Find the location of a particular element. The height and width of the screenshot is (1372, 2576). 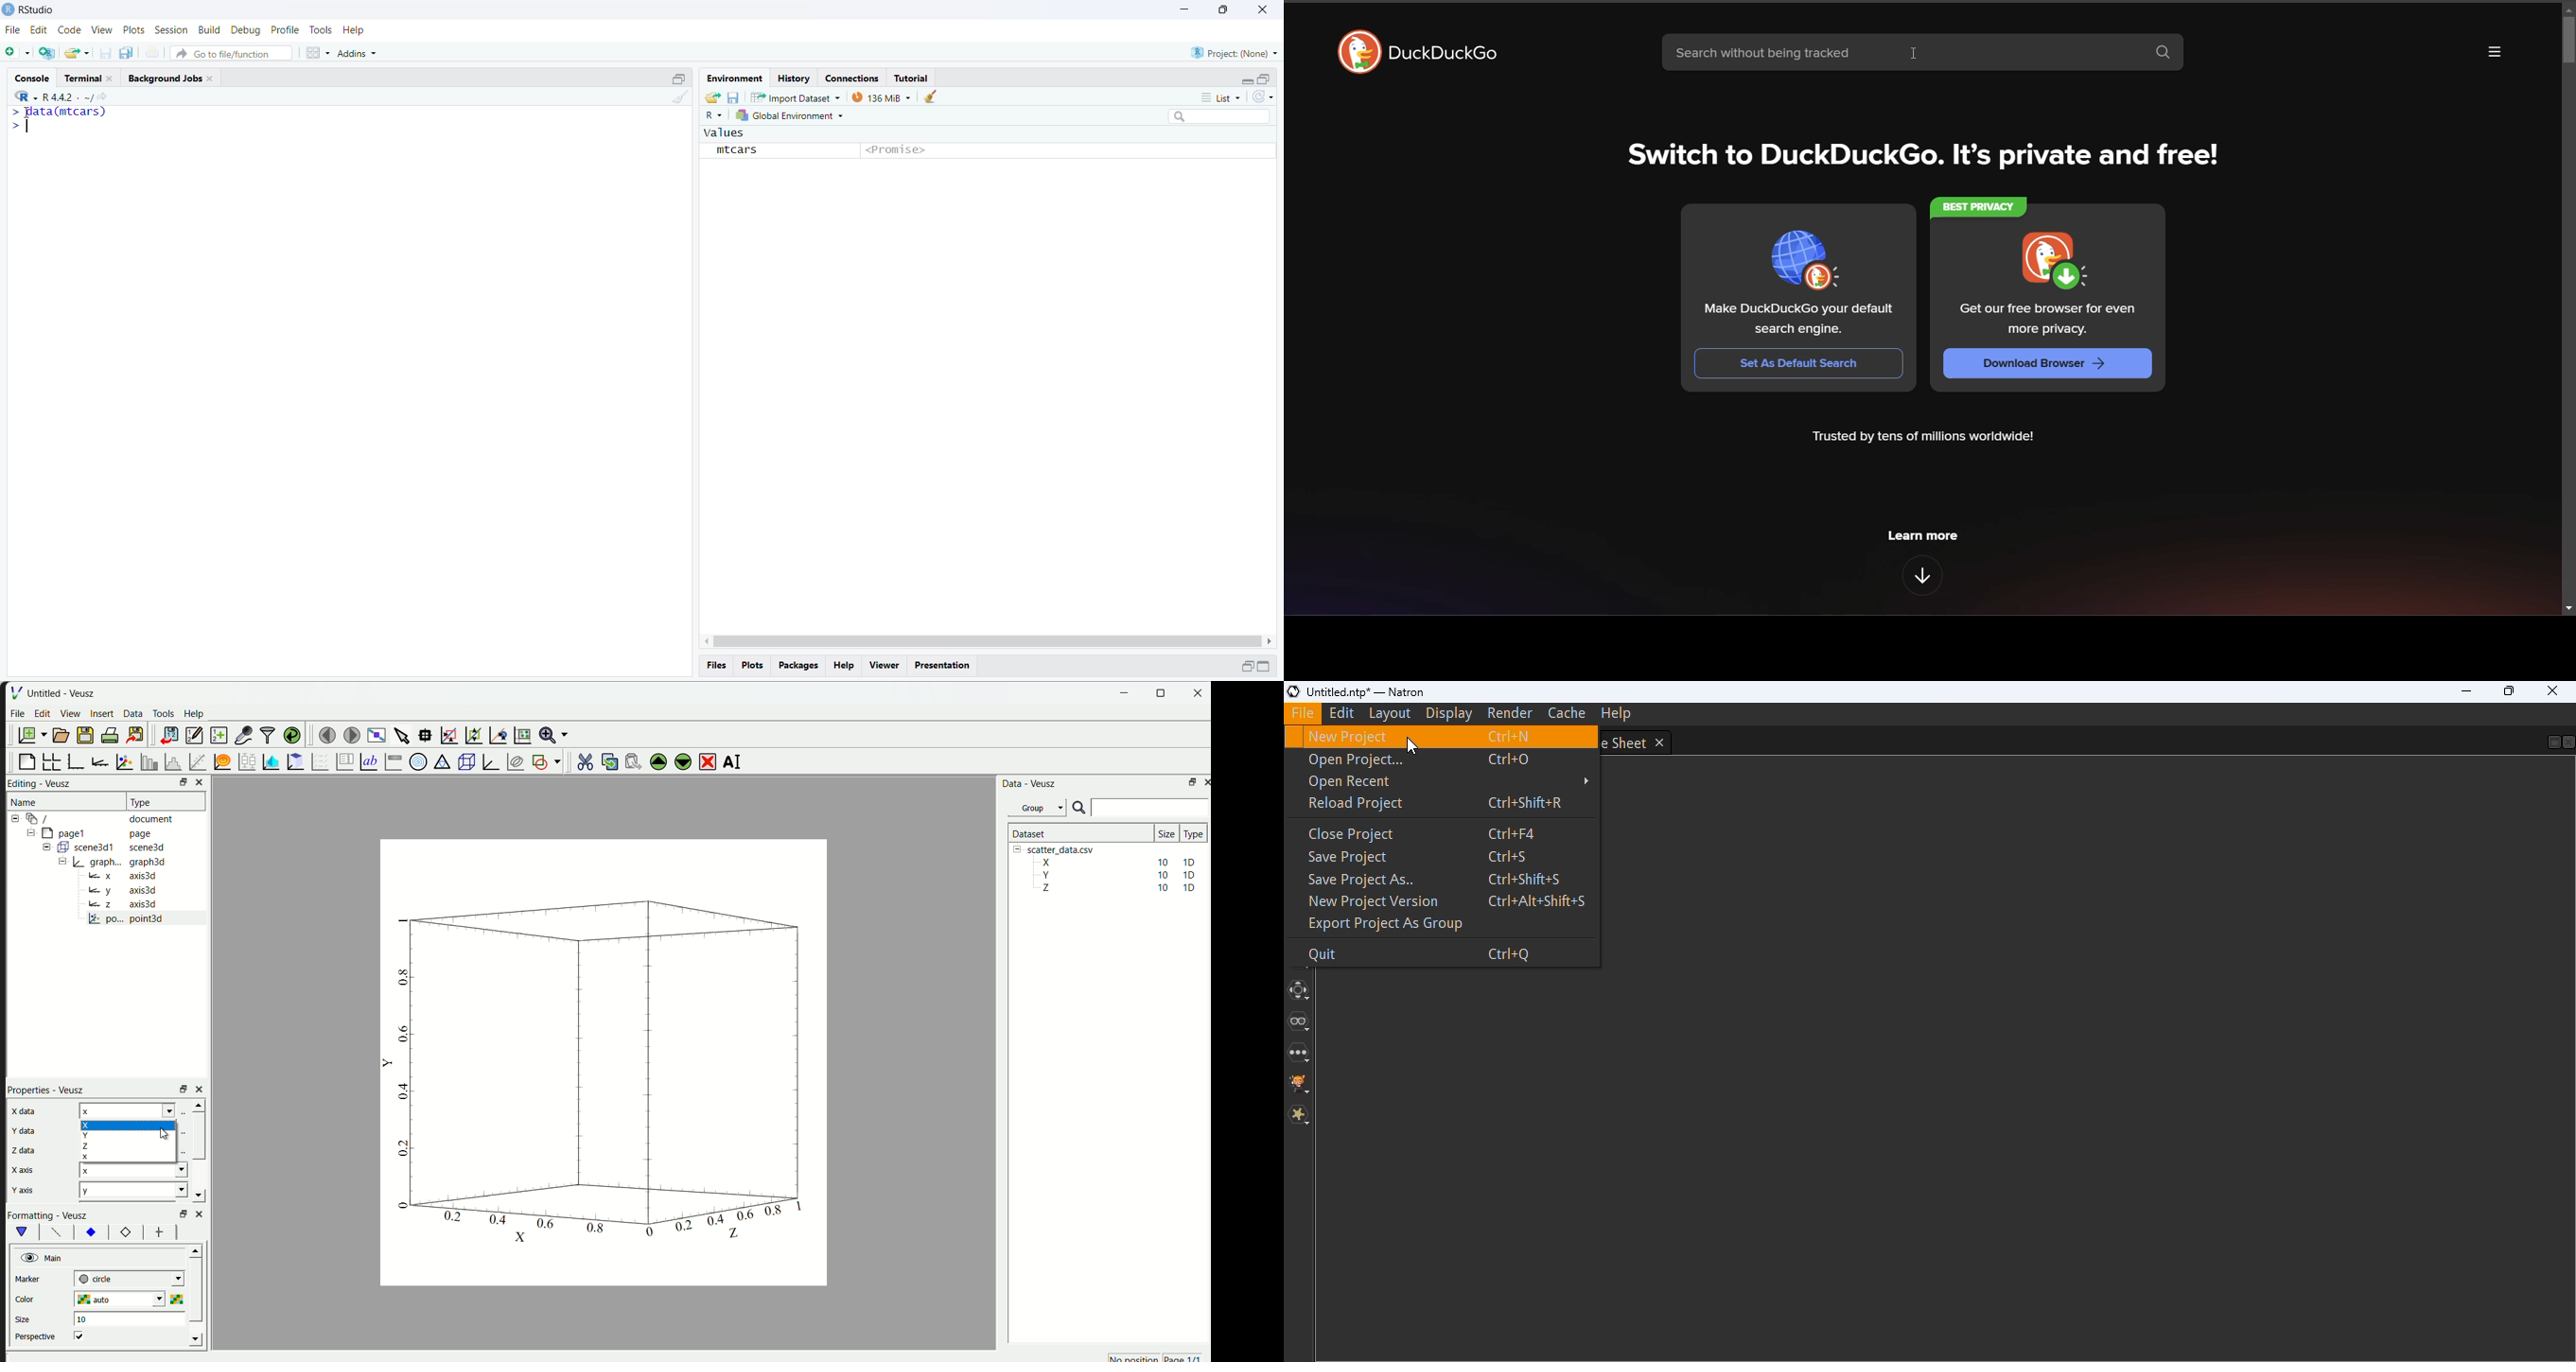

Right is located at coordinates (1272, 640).